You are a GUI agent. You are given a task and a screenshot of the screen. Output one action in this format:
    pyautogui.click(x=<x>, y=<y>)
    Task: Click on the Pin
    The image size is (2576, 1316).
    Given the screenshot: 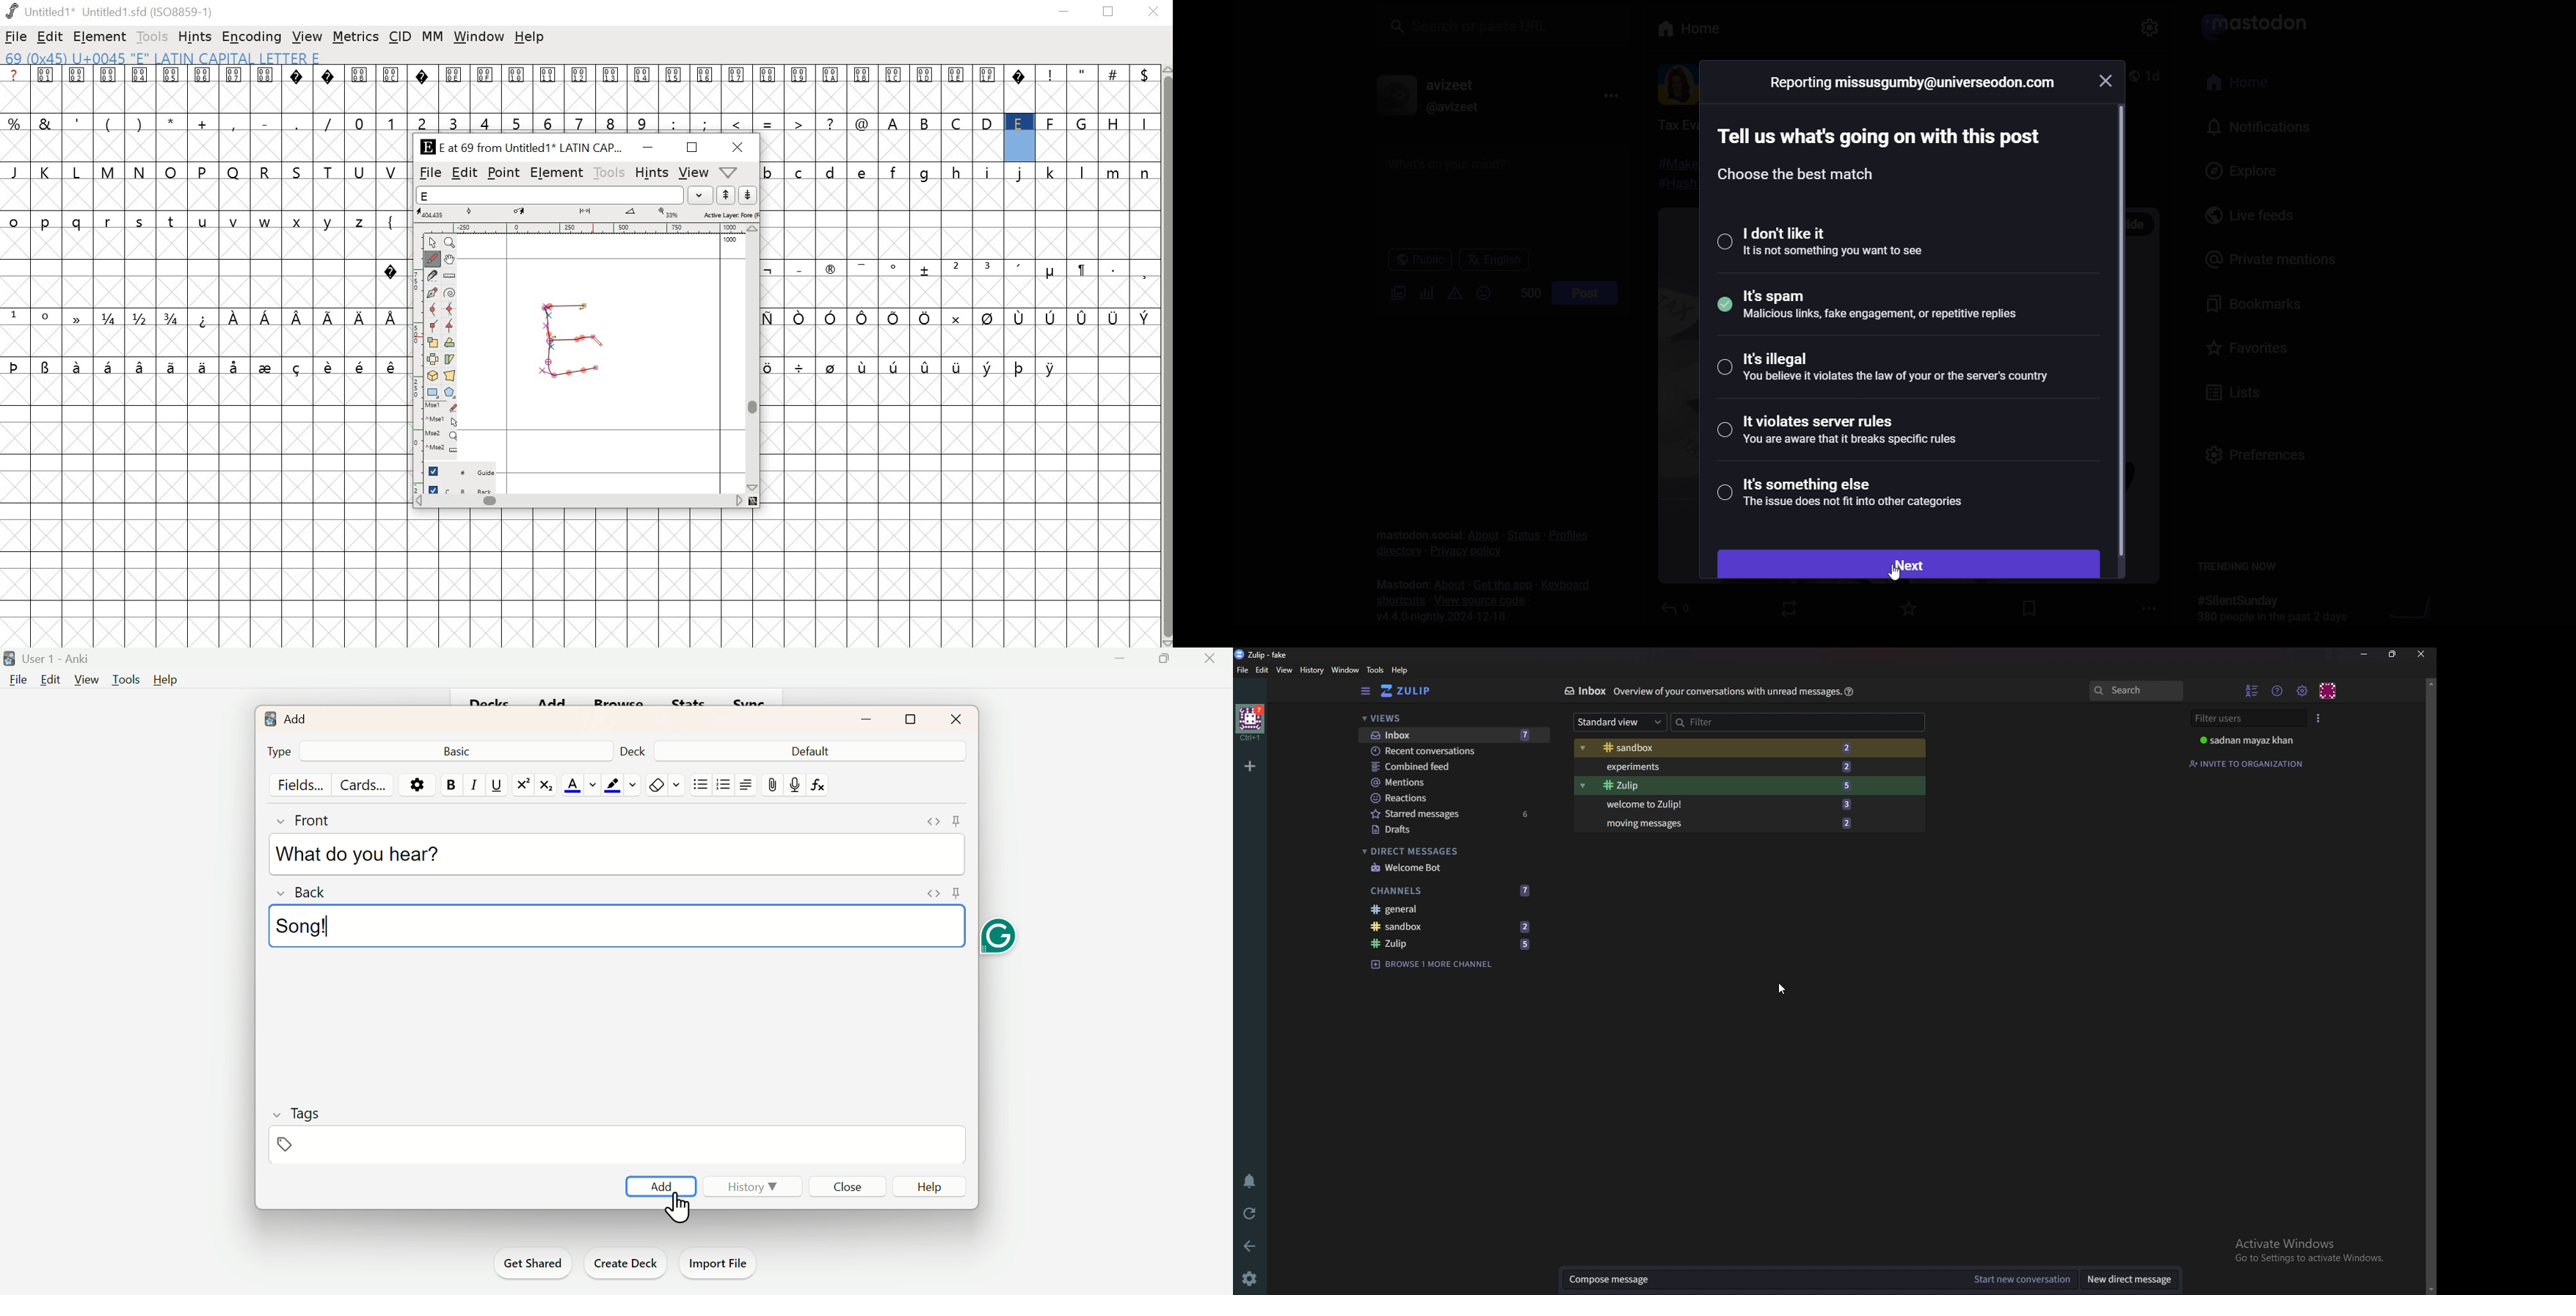 What is the action you would take?
    pyautogui.click(x=284, y=1145)
    